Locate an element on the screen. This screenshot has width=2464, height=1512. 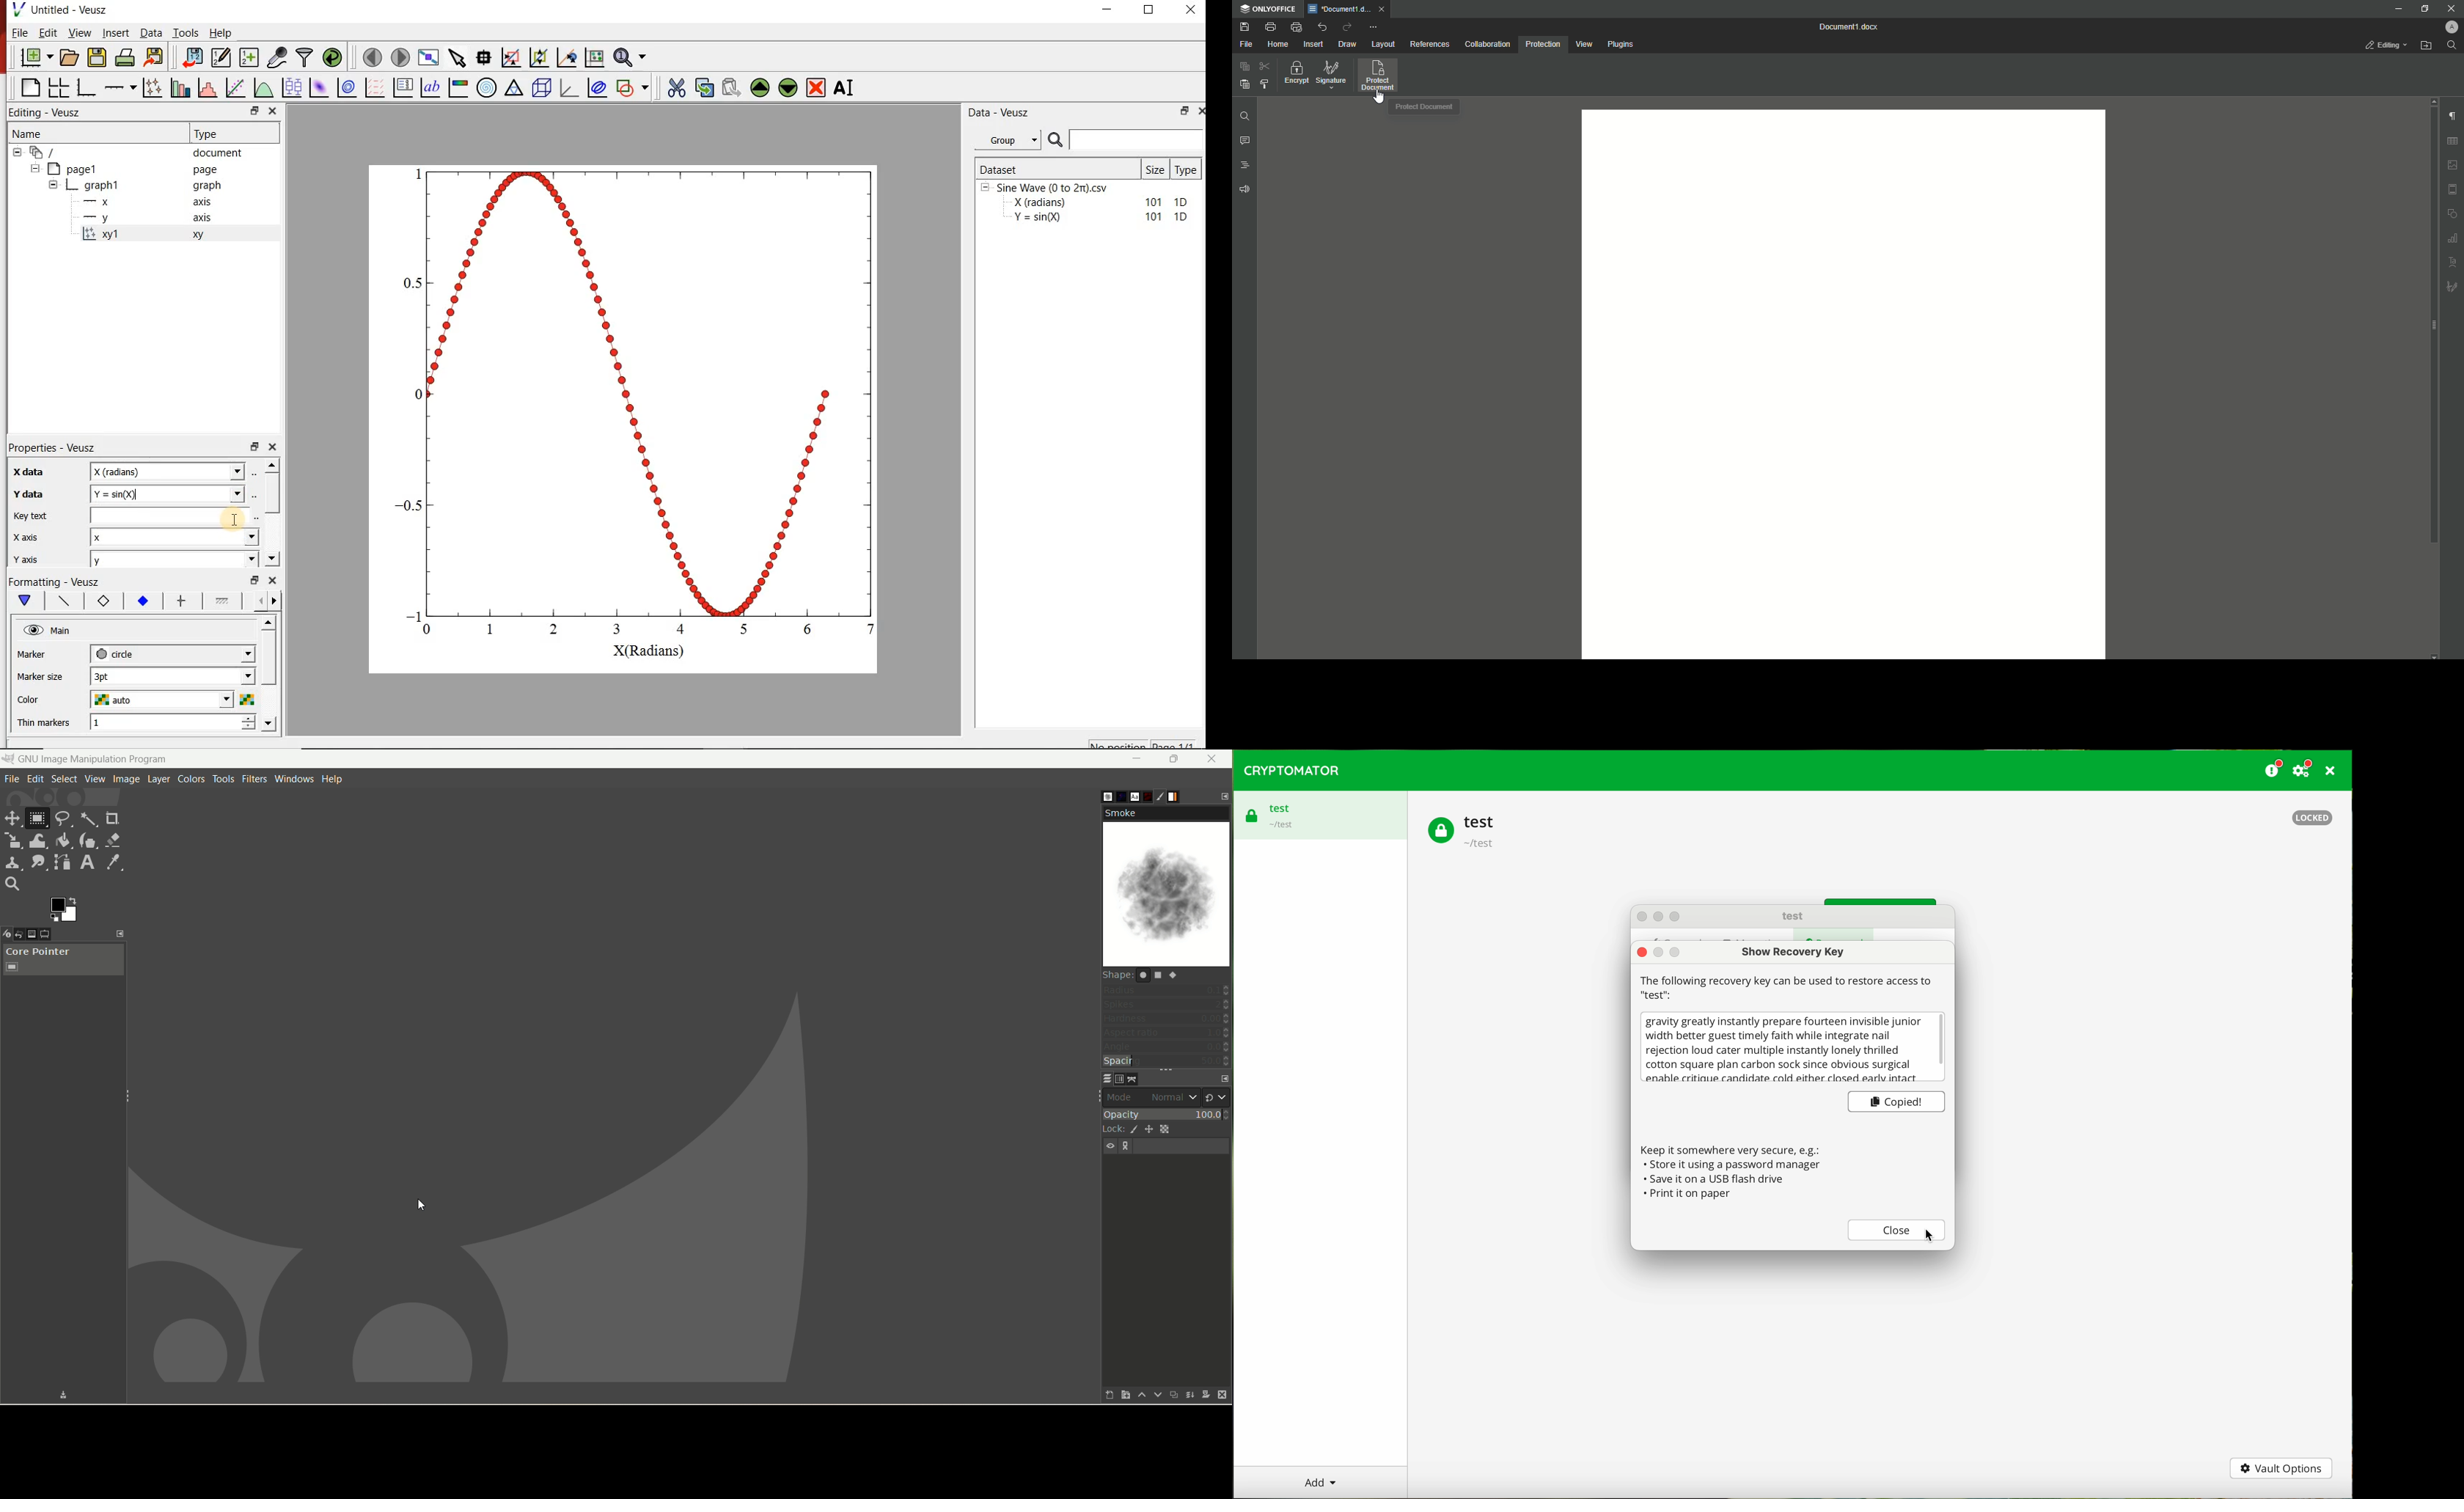
action buttons is located at coordinates (1659, 913).